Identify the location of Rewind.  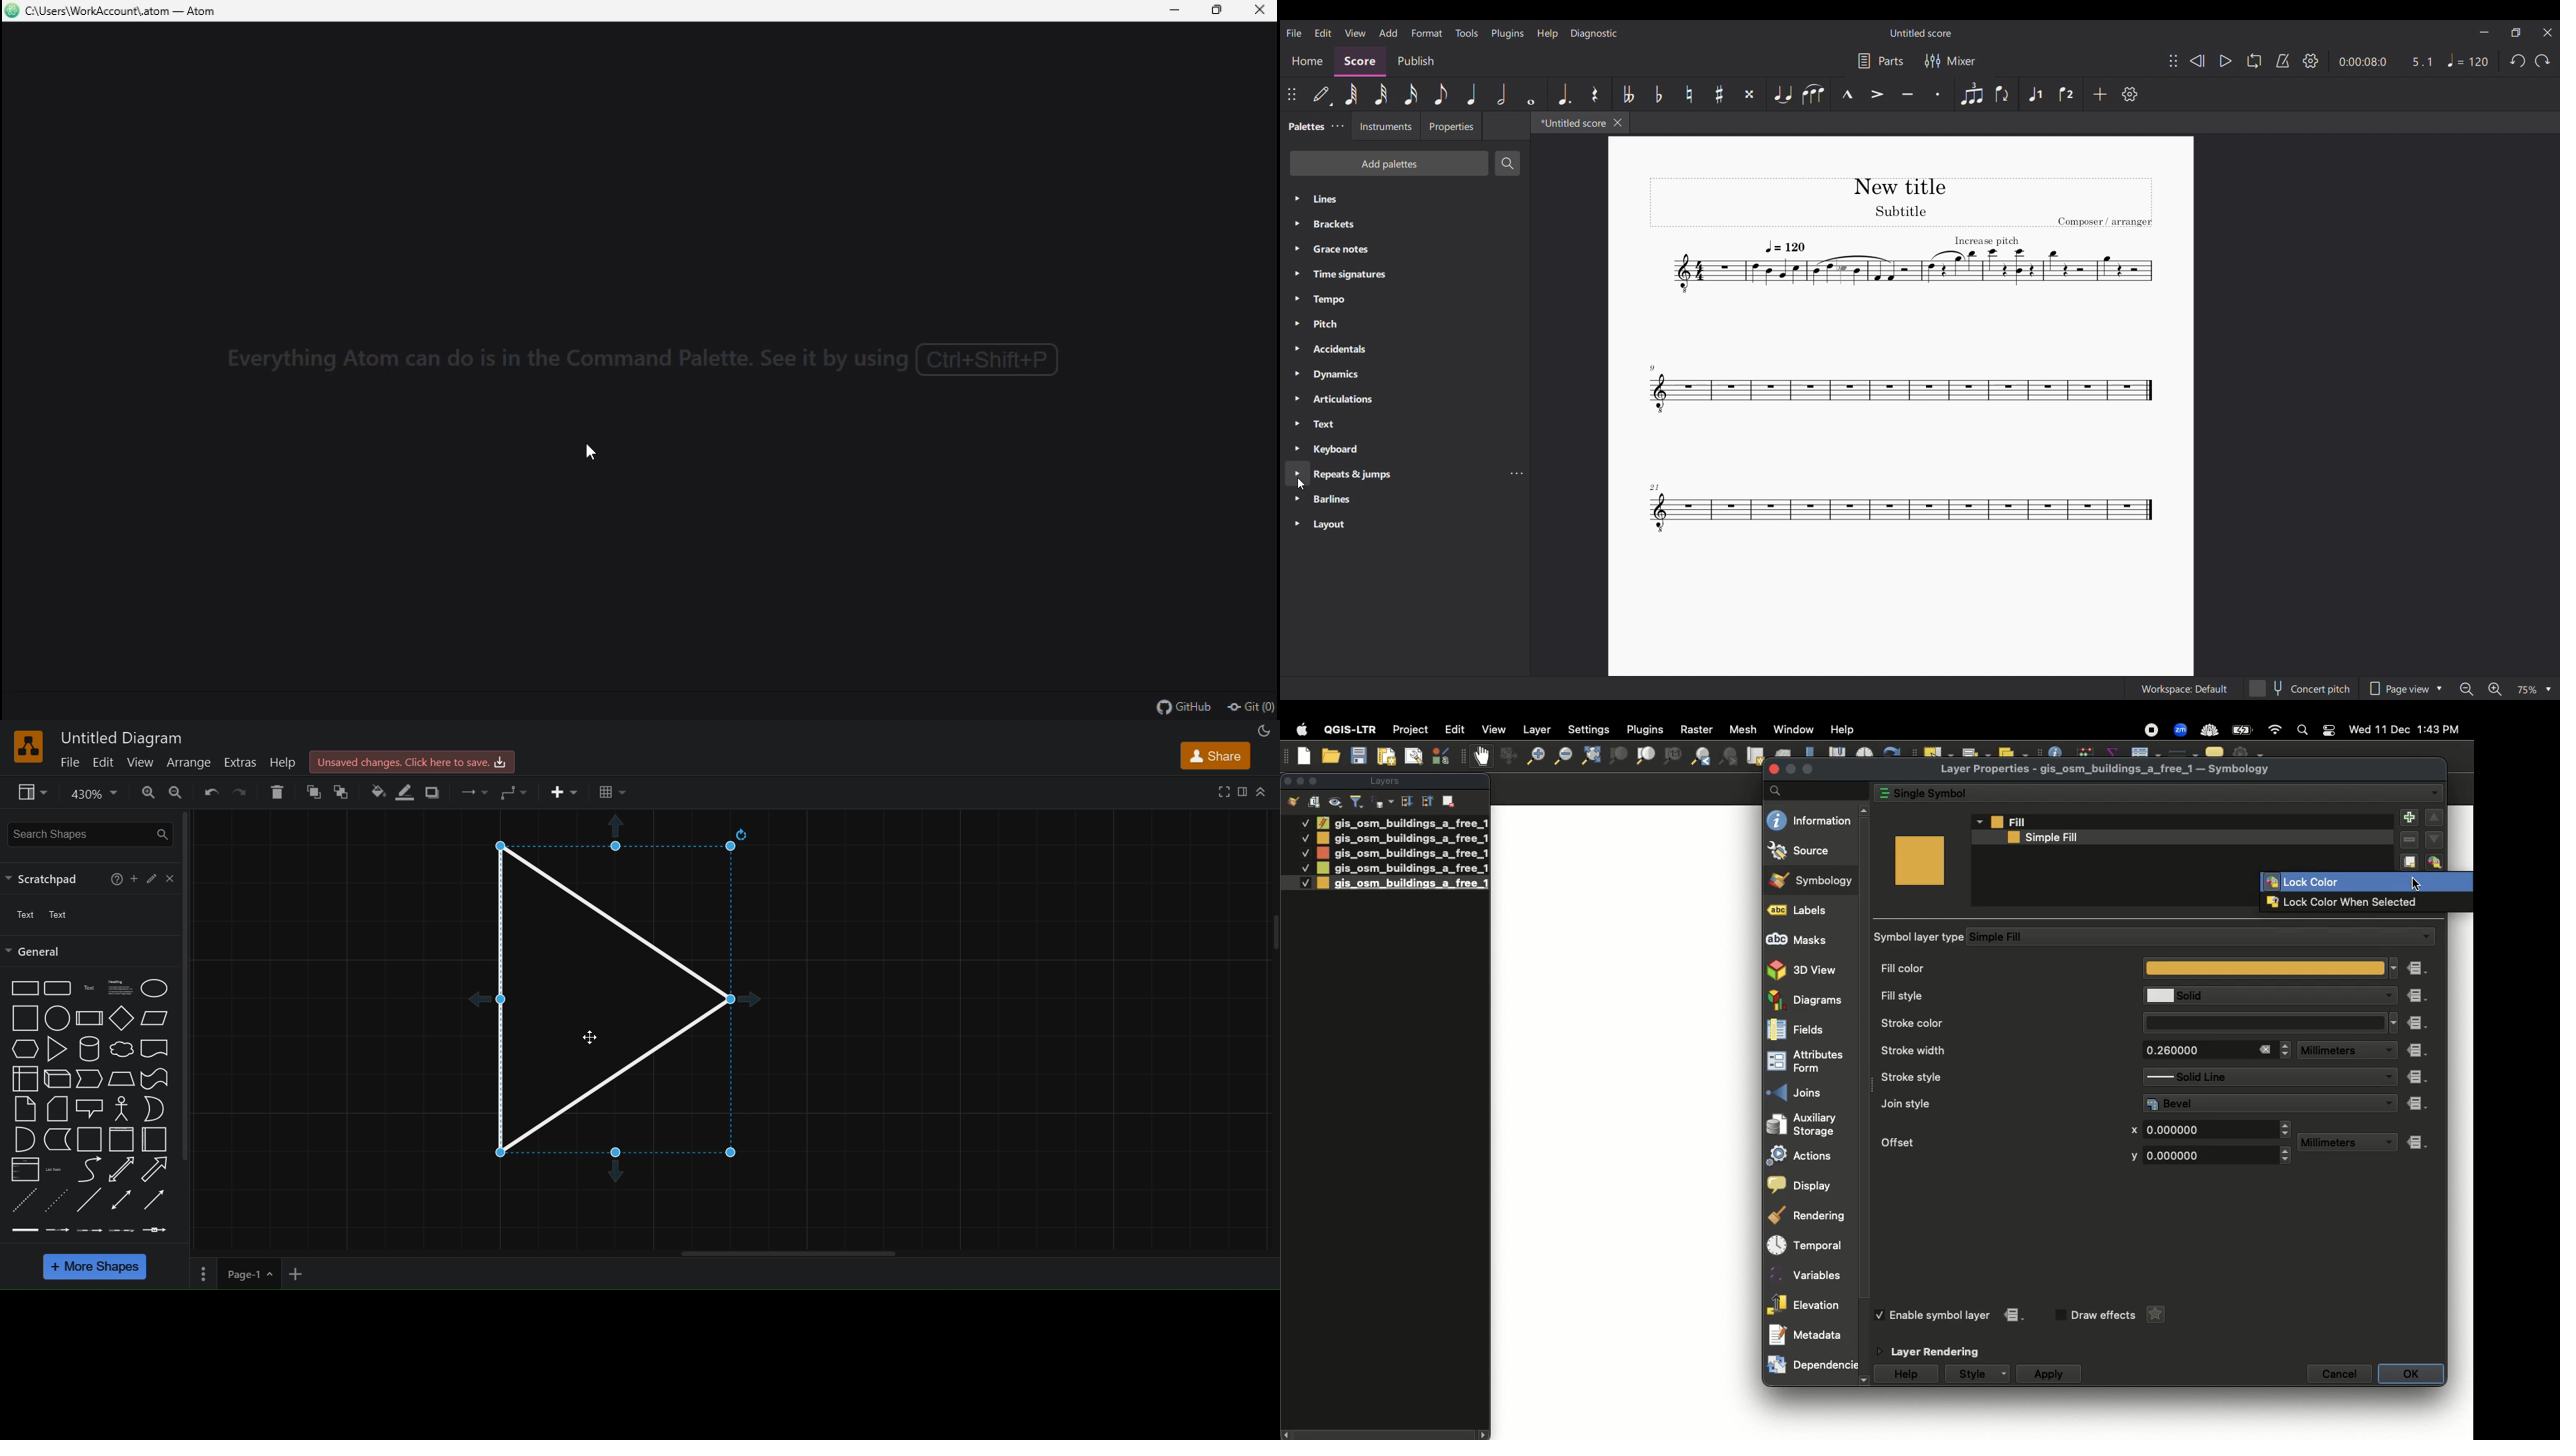
(2197, 61).